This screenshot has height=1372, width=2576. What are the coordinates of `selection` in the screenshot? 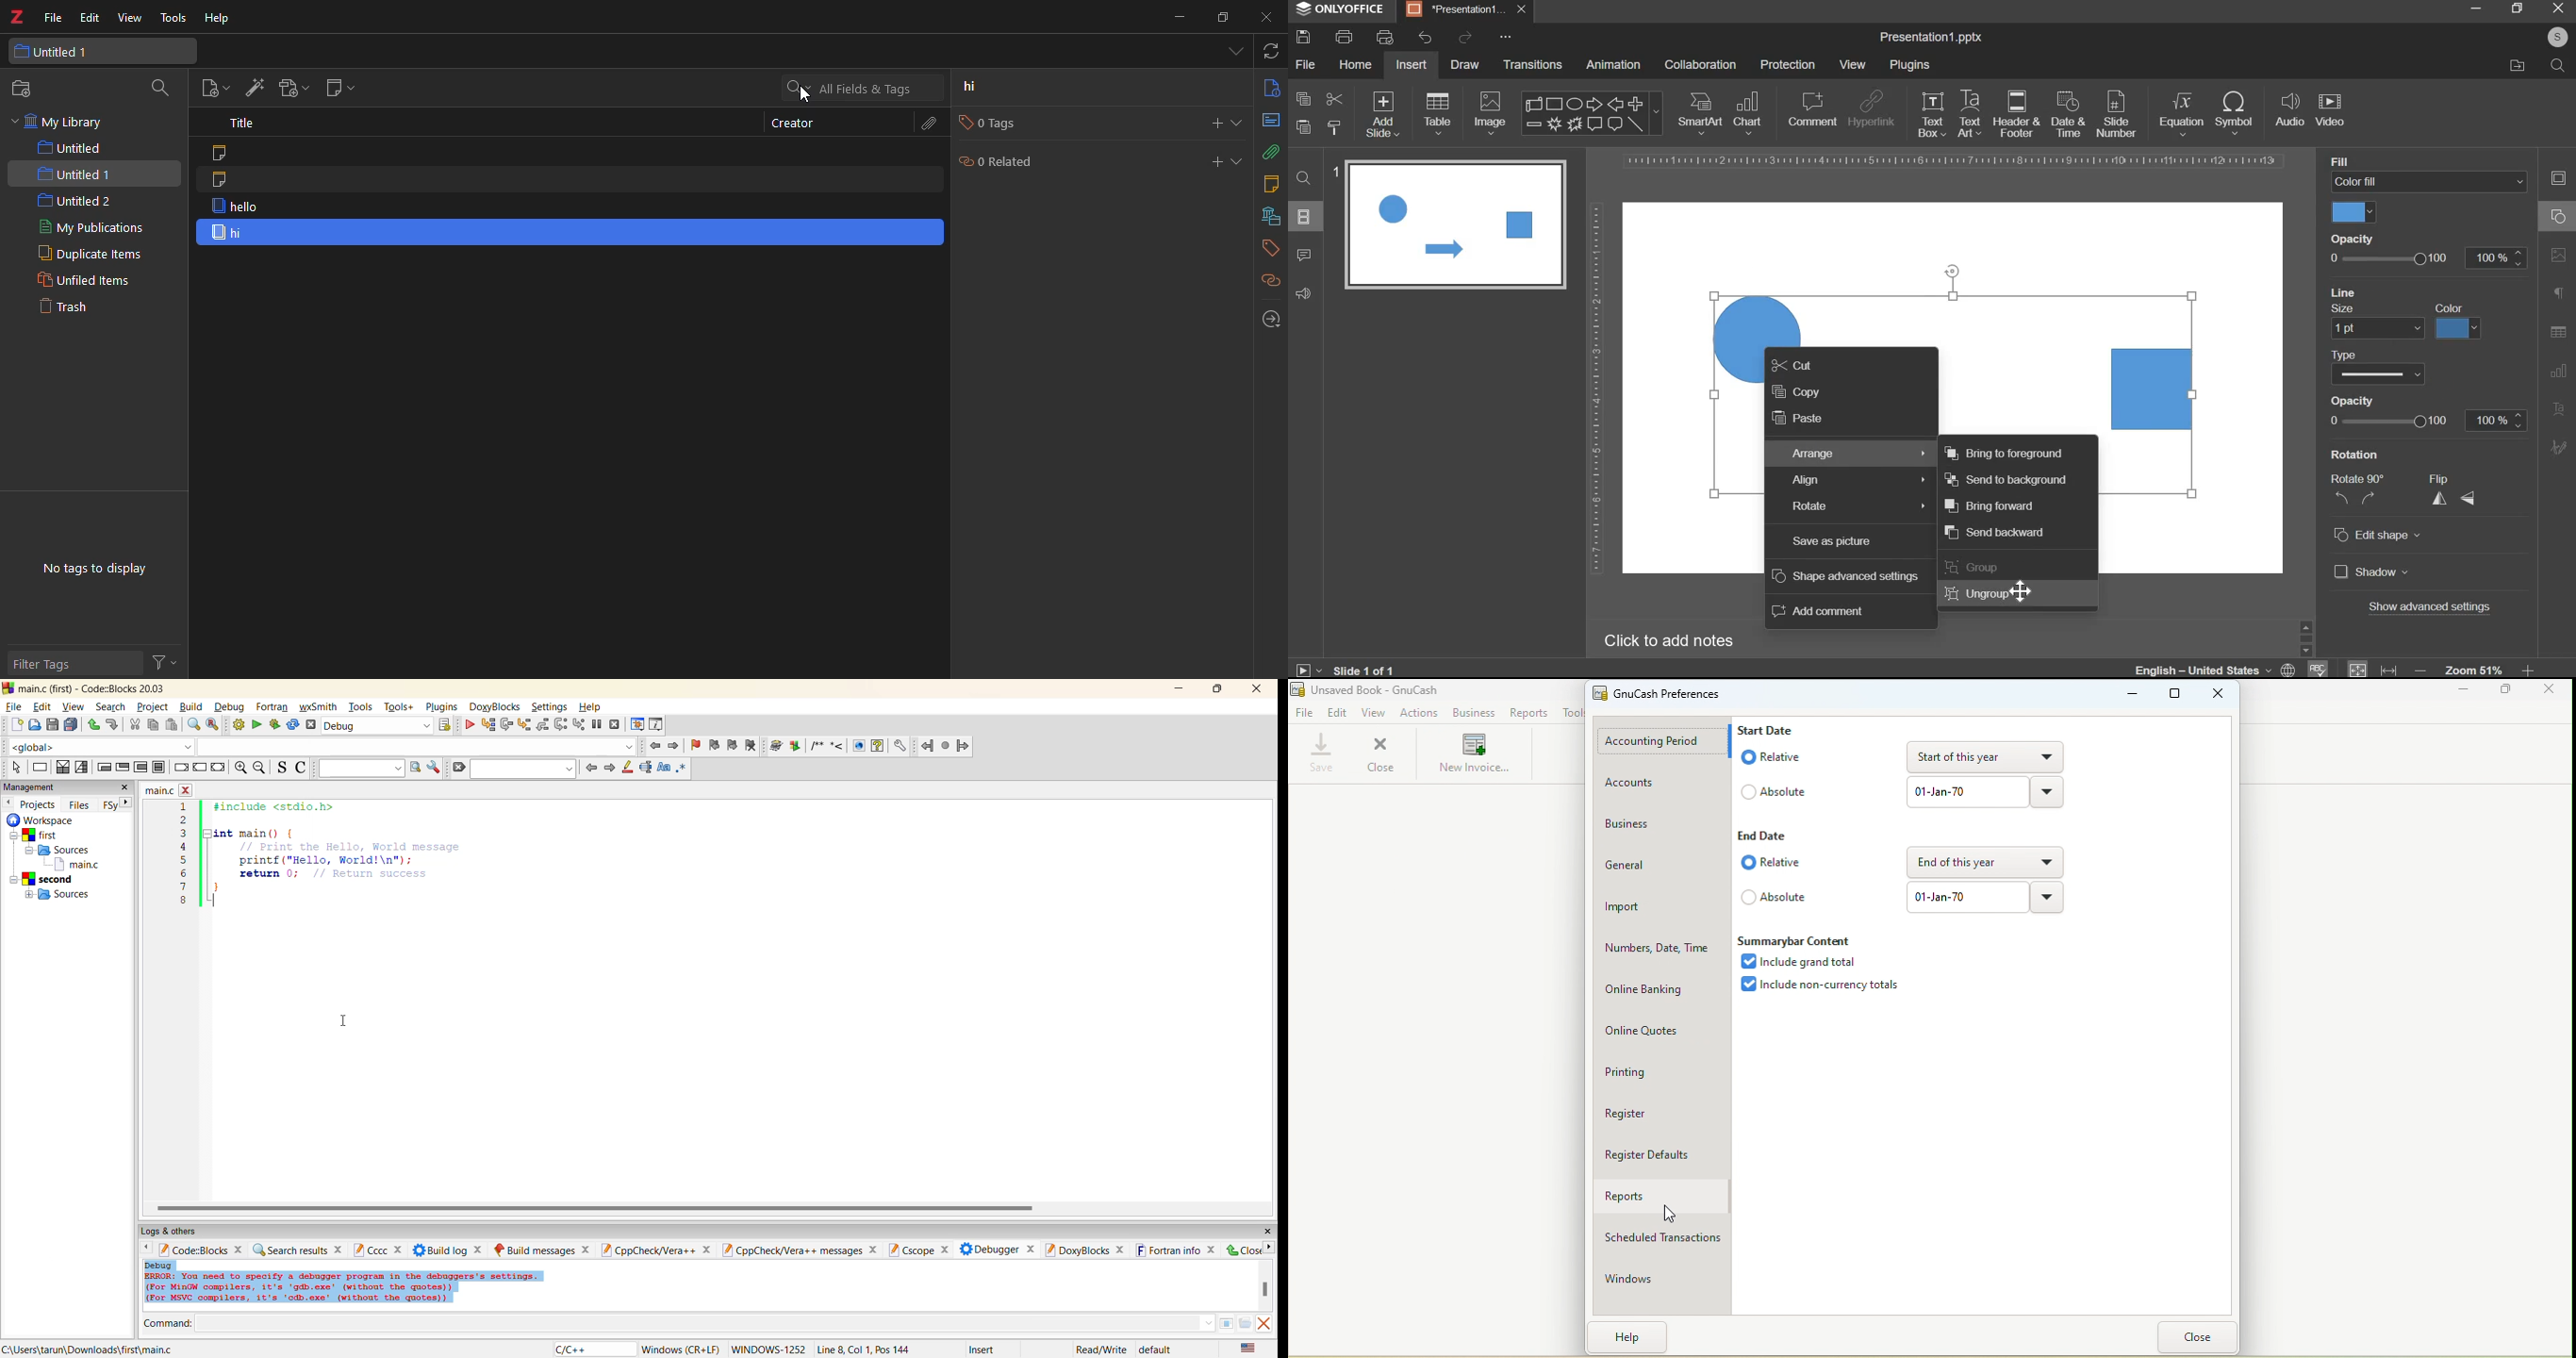 It's located at (82, 768).